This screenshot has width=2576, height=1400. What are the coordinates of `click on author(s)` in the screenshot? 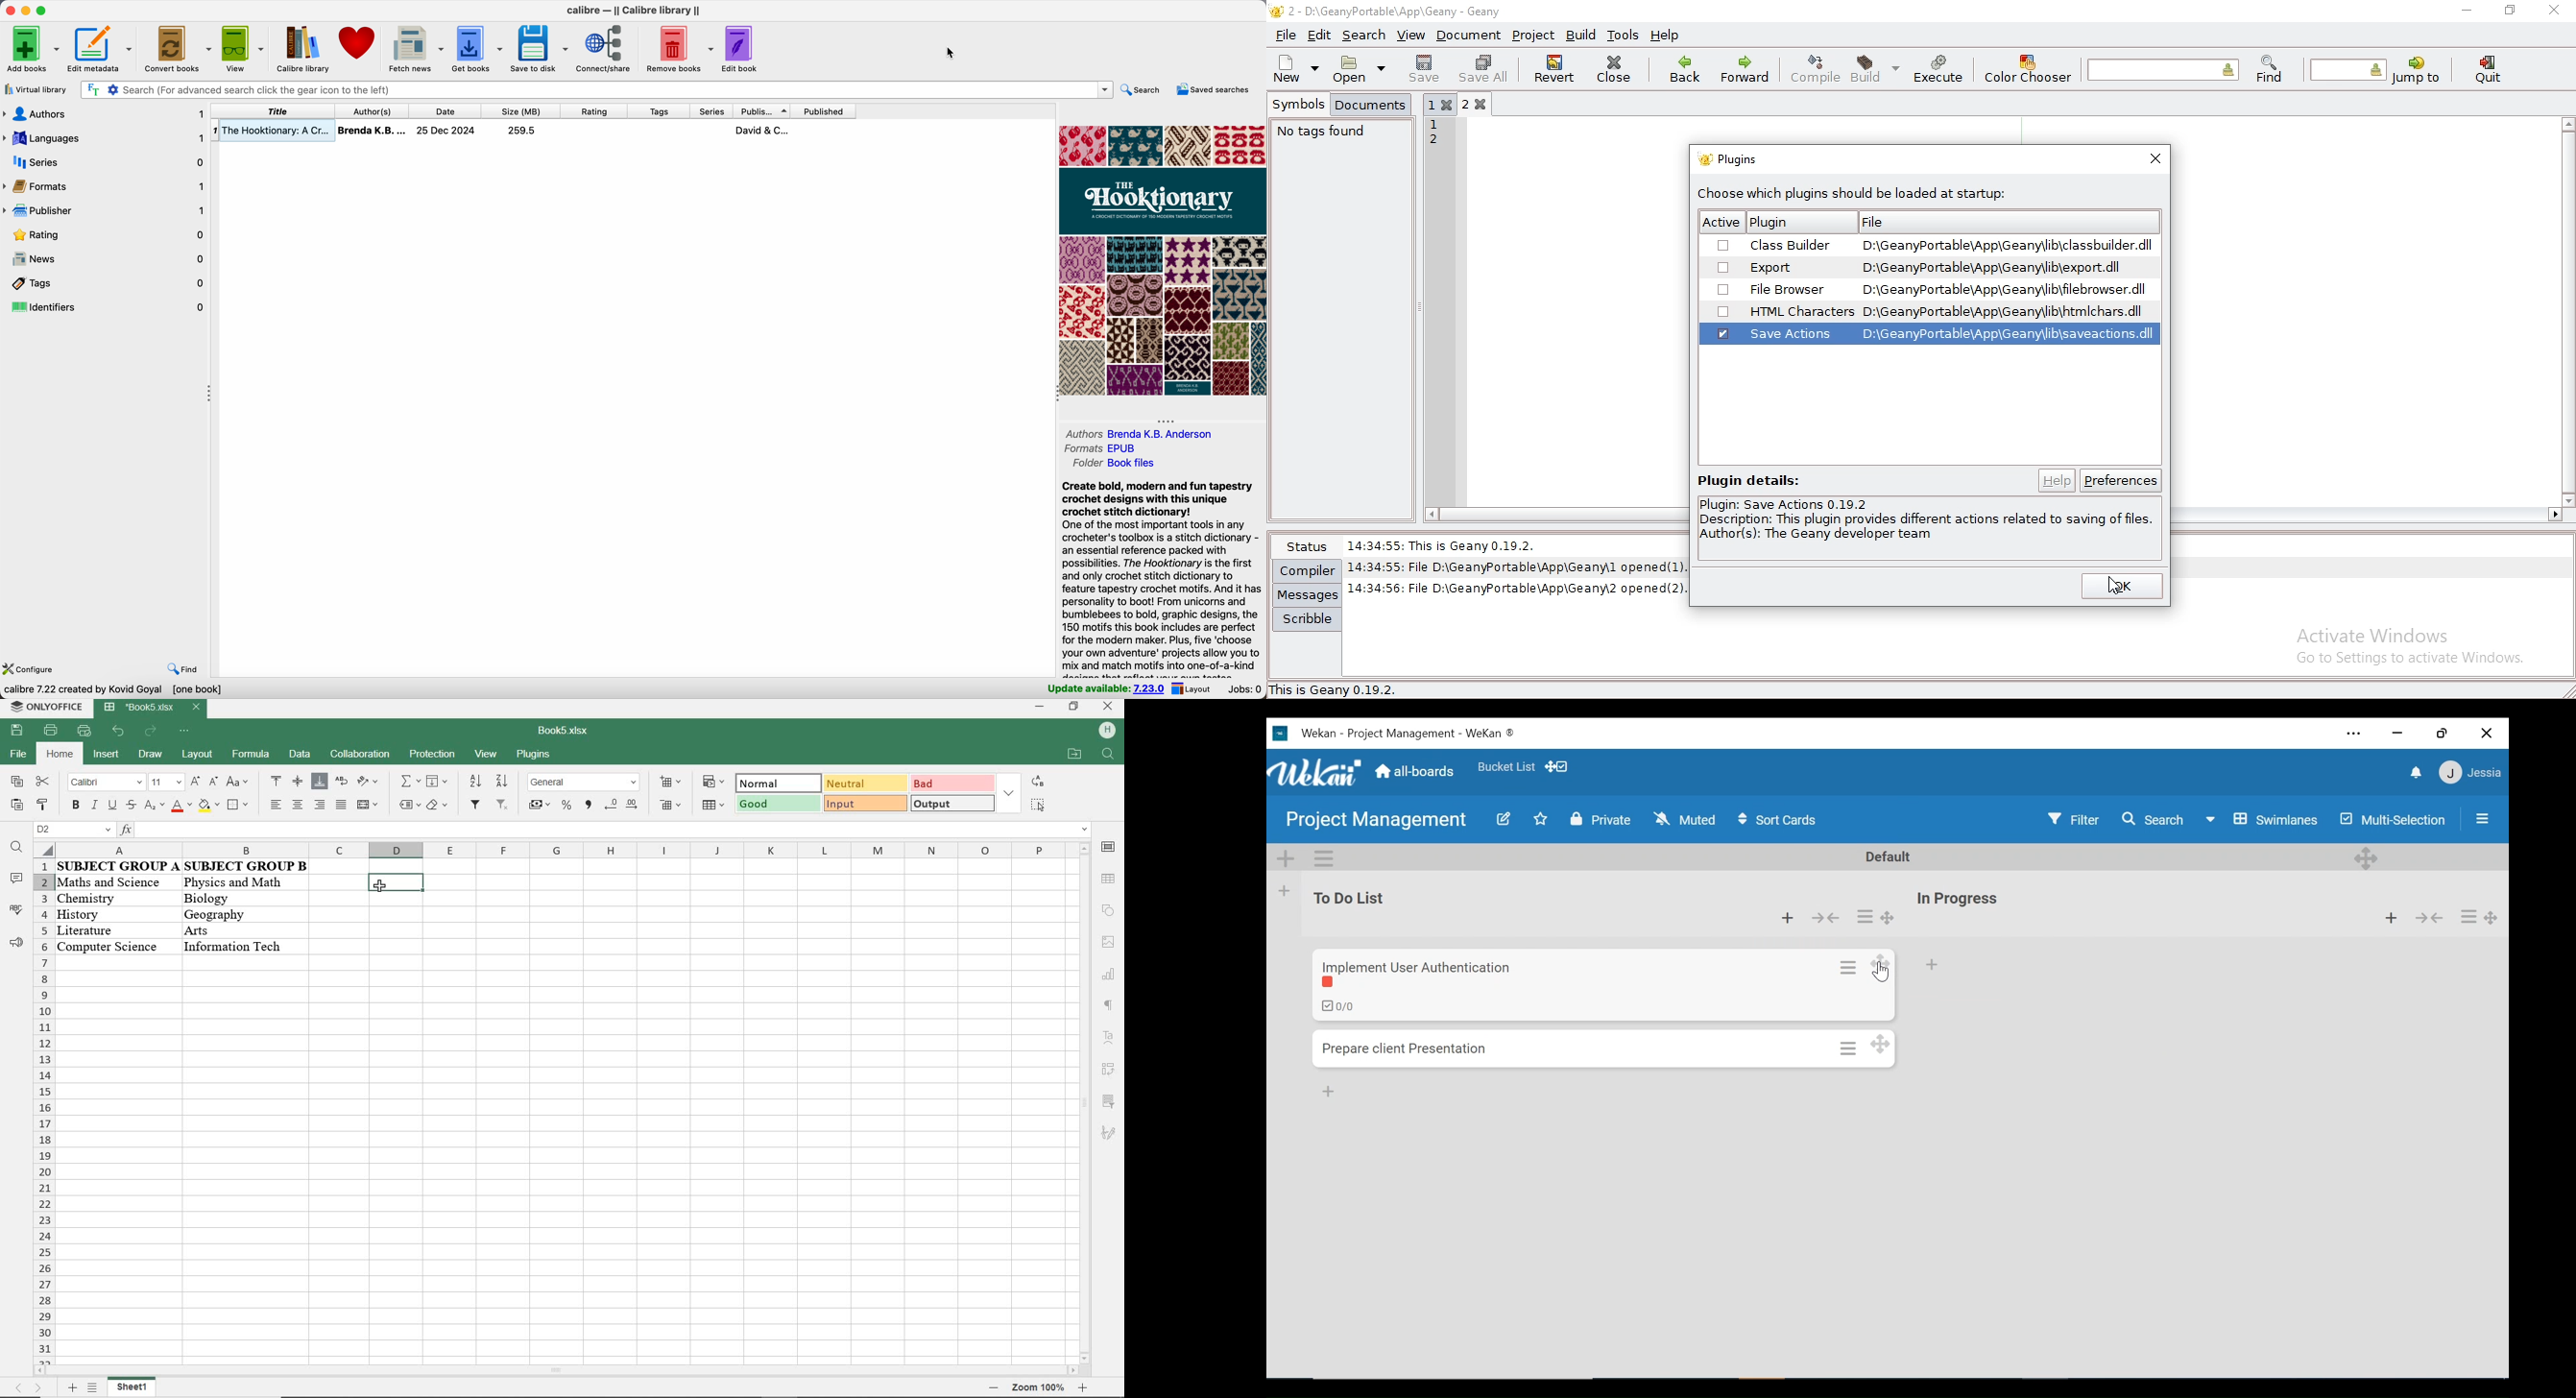 It's located at (374, 111).